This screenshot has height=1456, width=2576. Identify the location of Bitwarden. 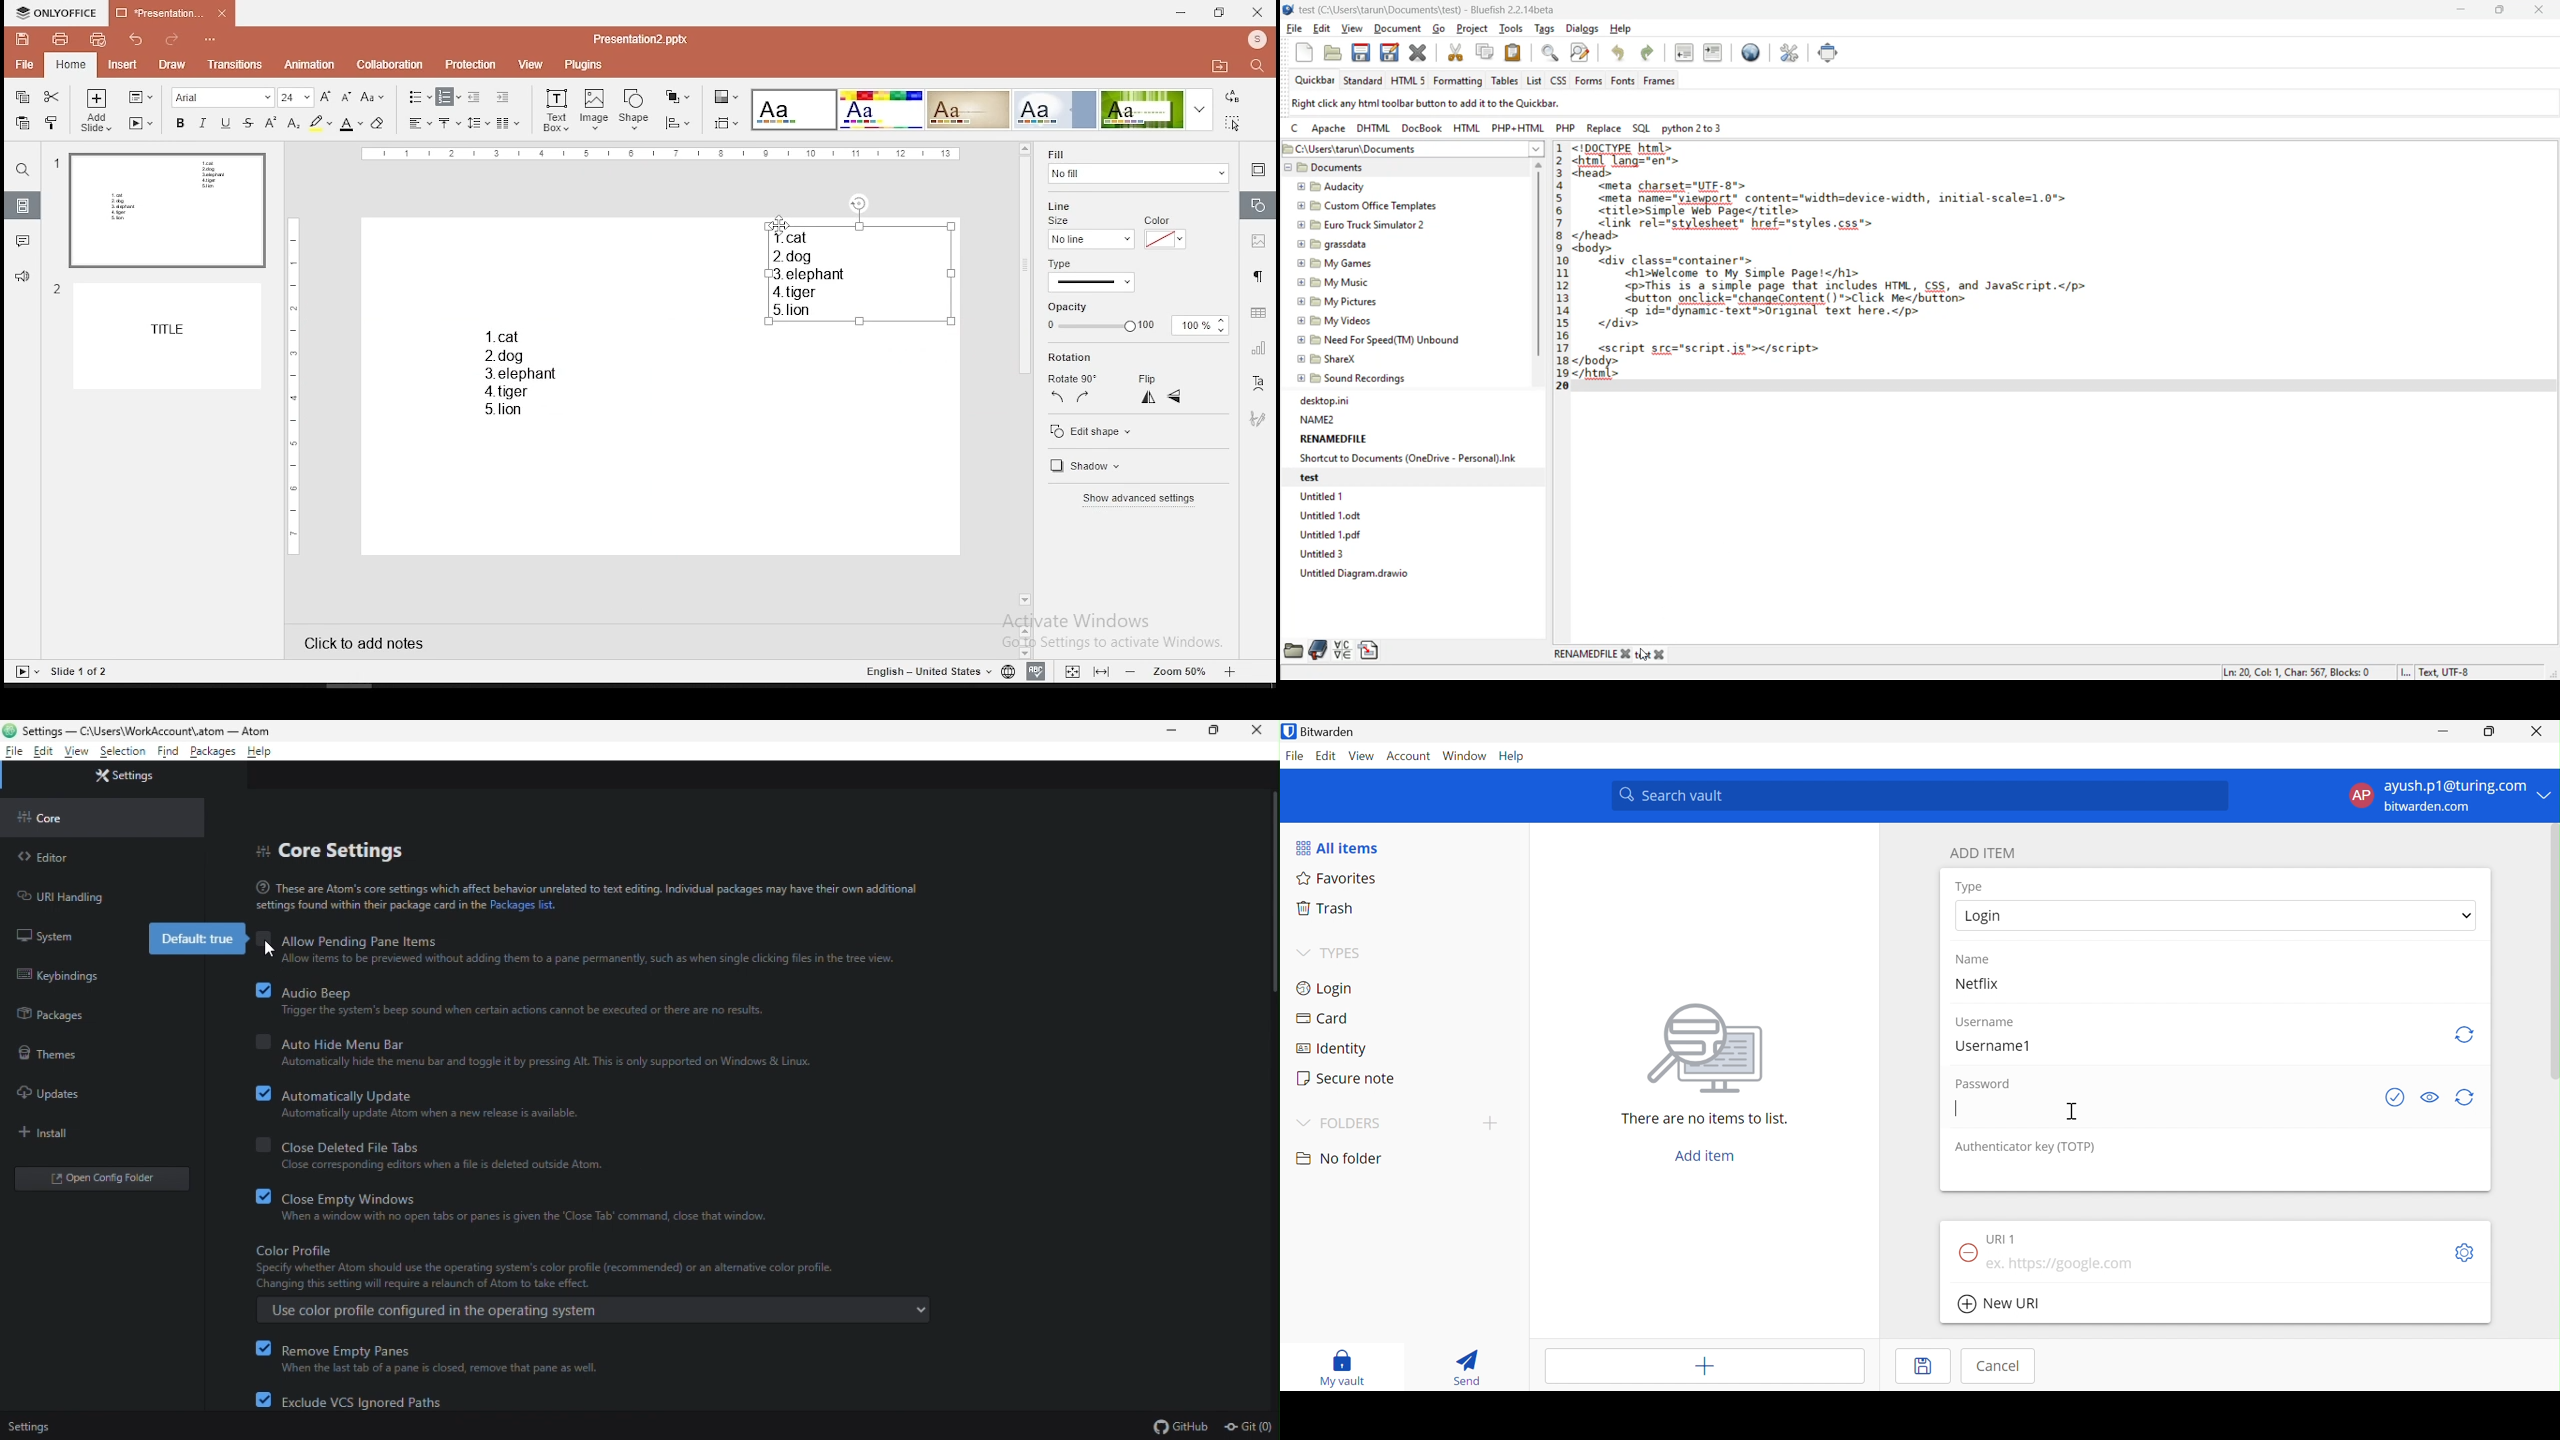
(1319, 731).